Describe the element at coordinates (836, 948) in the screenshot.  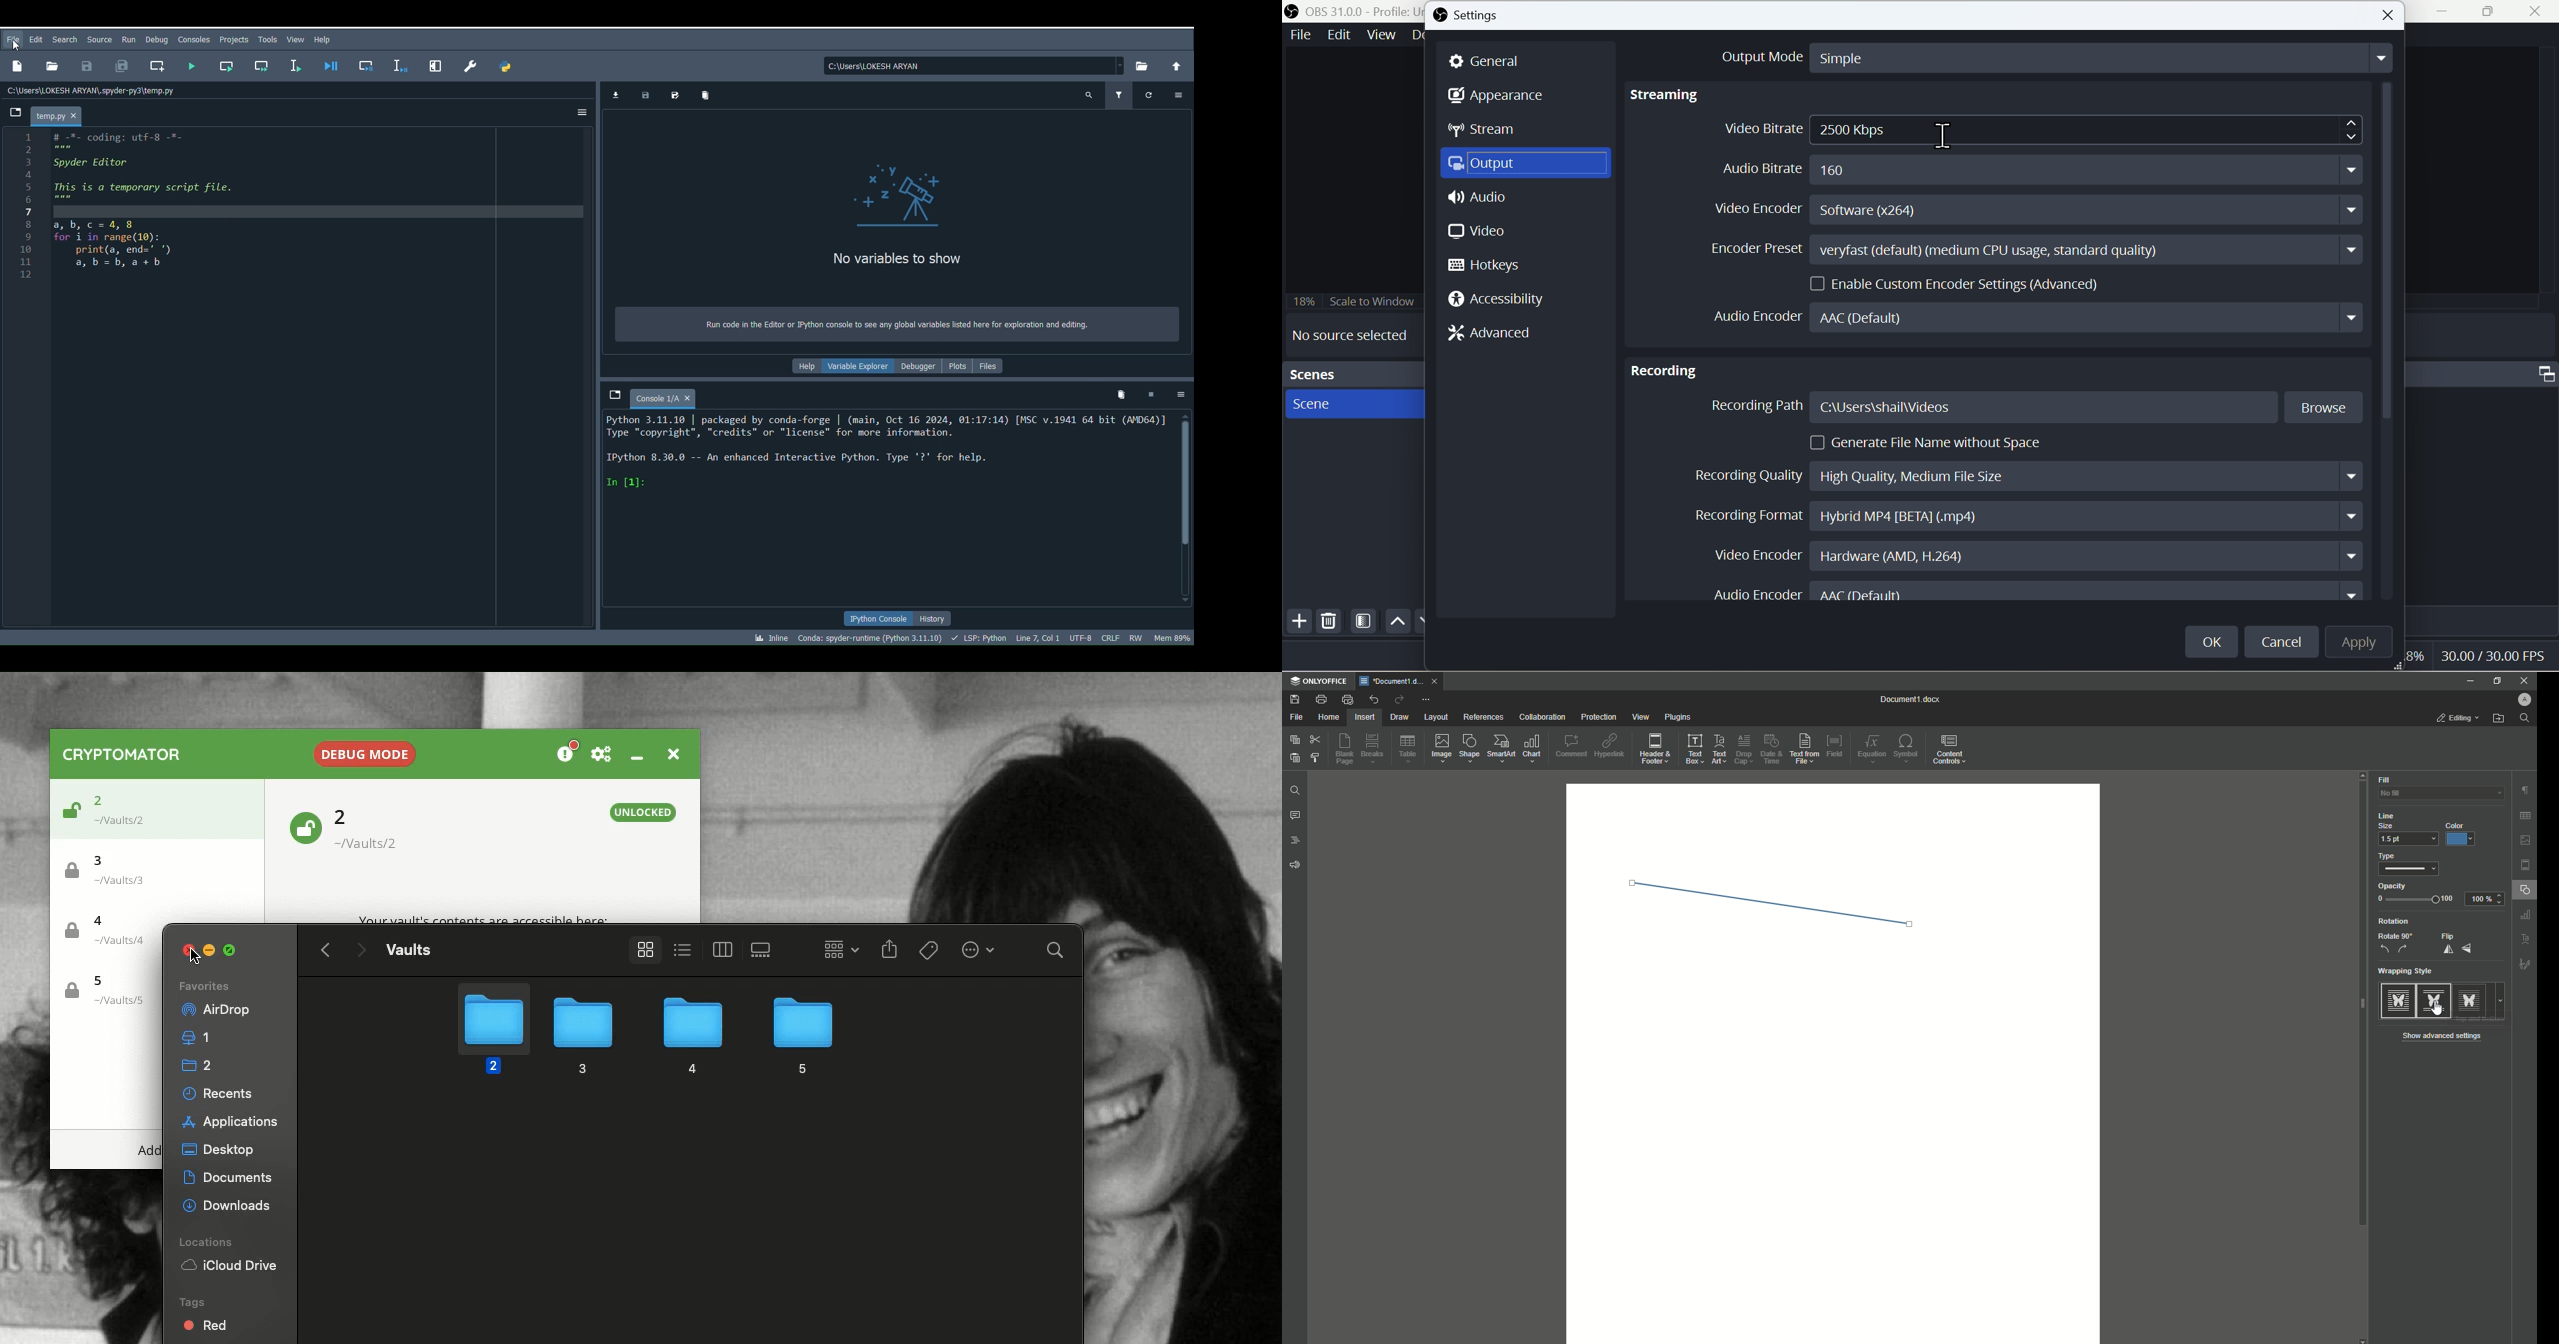
I see `Grid view` at that location.